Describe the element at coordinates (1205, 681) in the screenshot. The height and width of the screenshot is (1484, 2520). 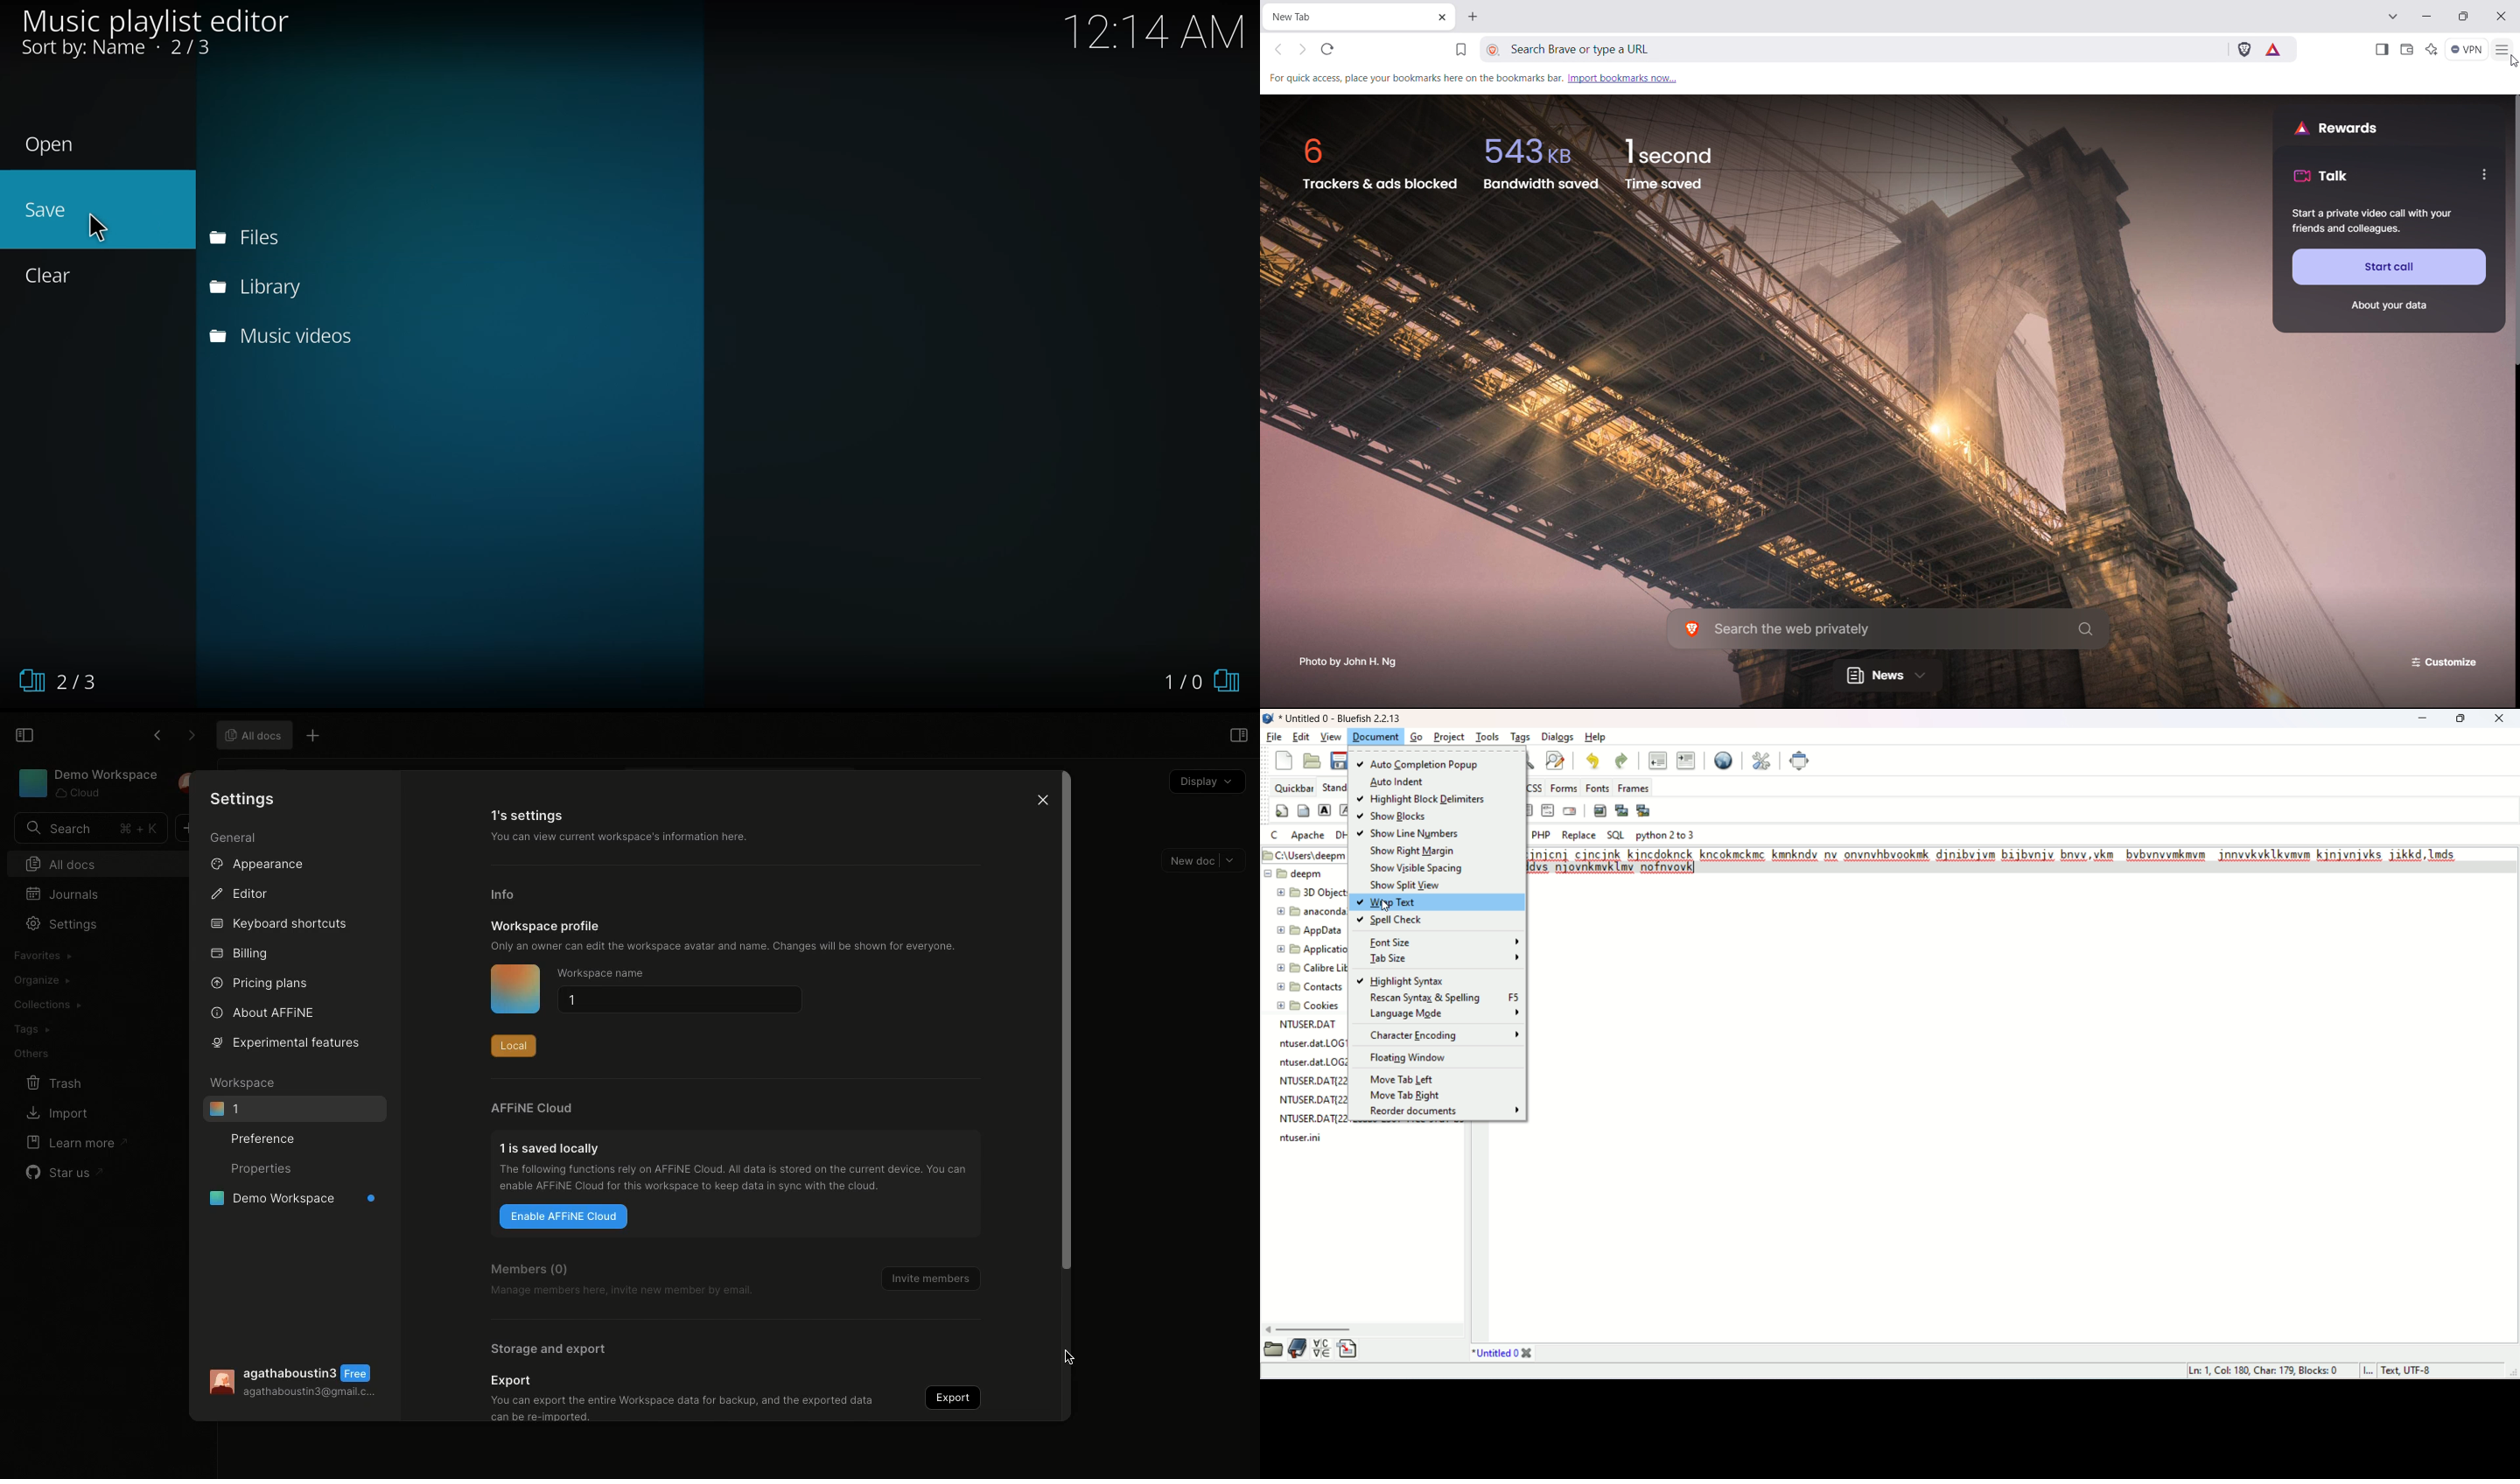
I see `1/0` at that location.